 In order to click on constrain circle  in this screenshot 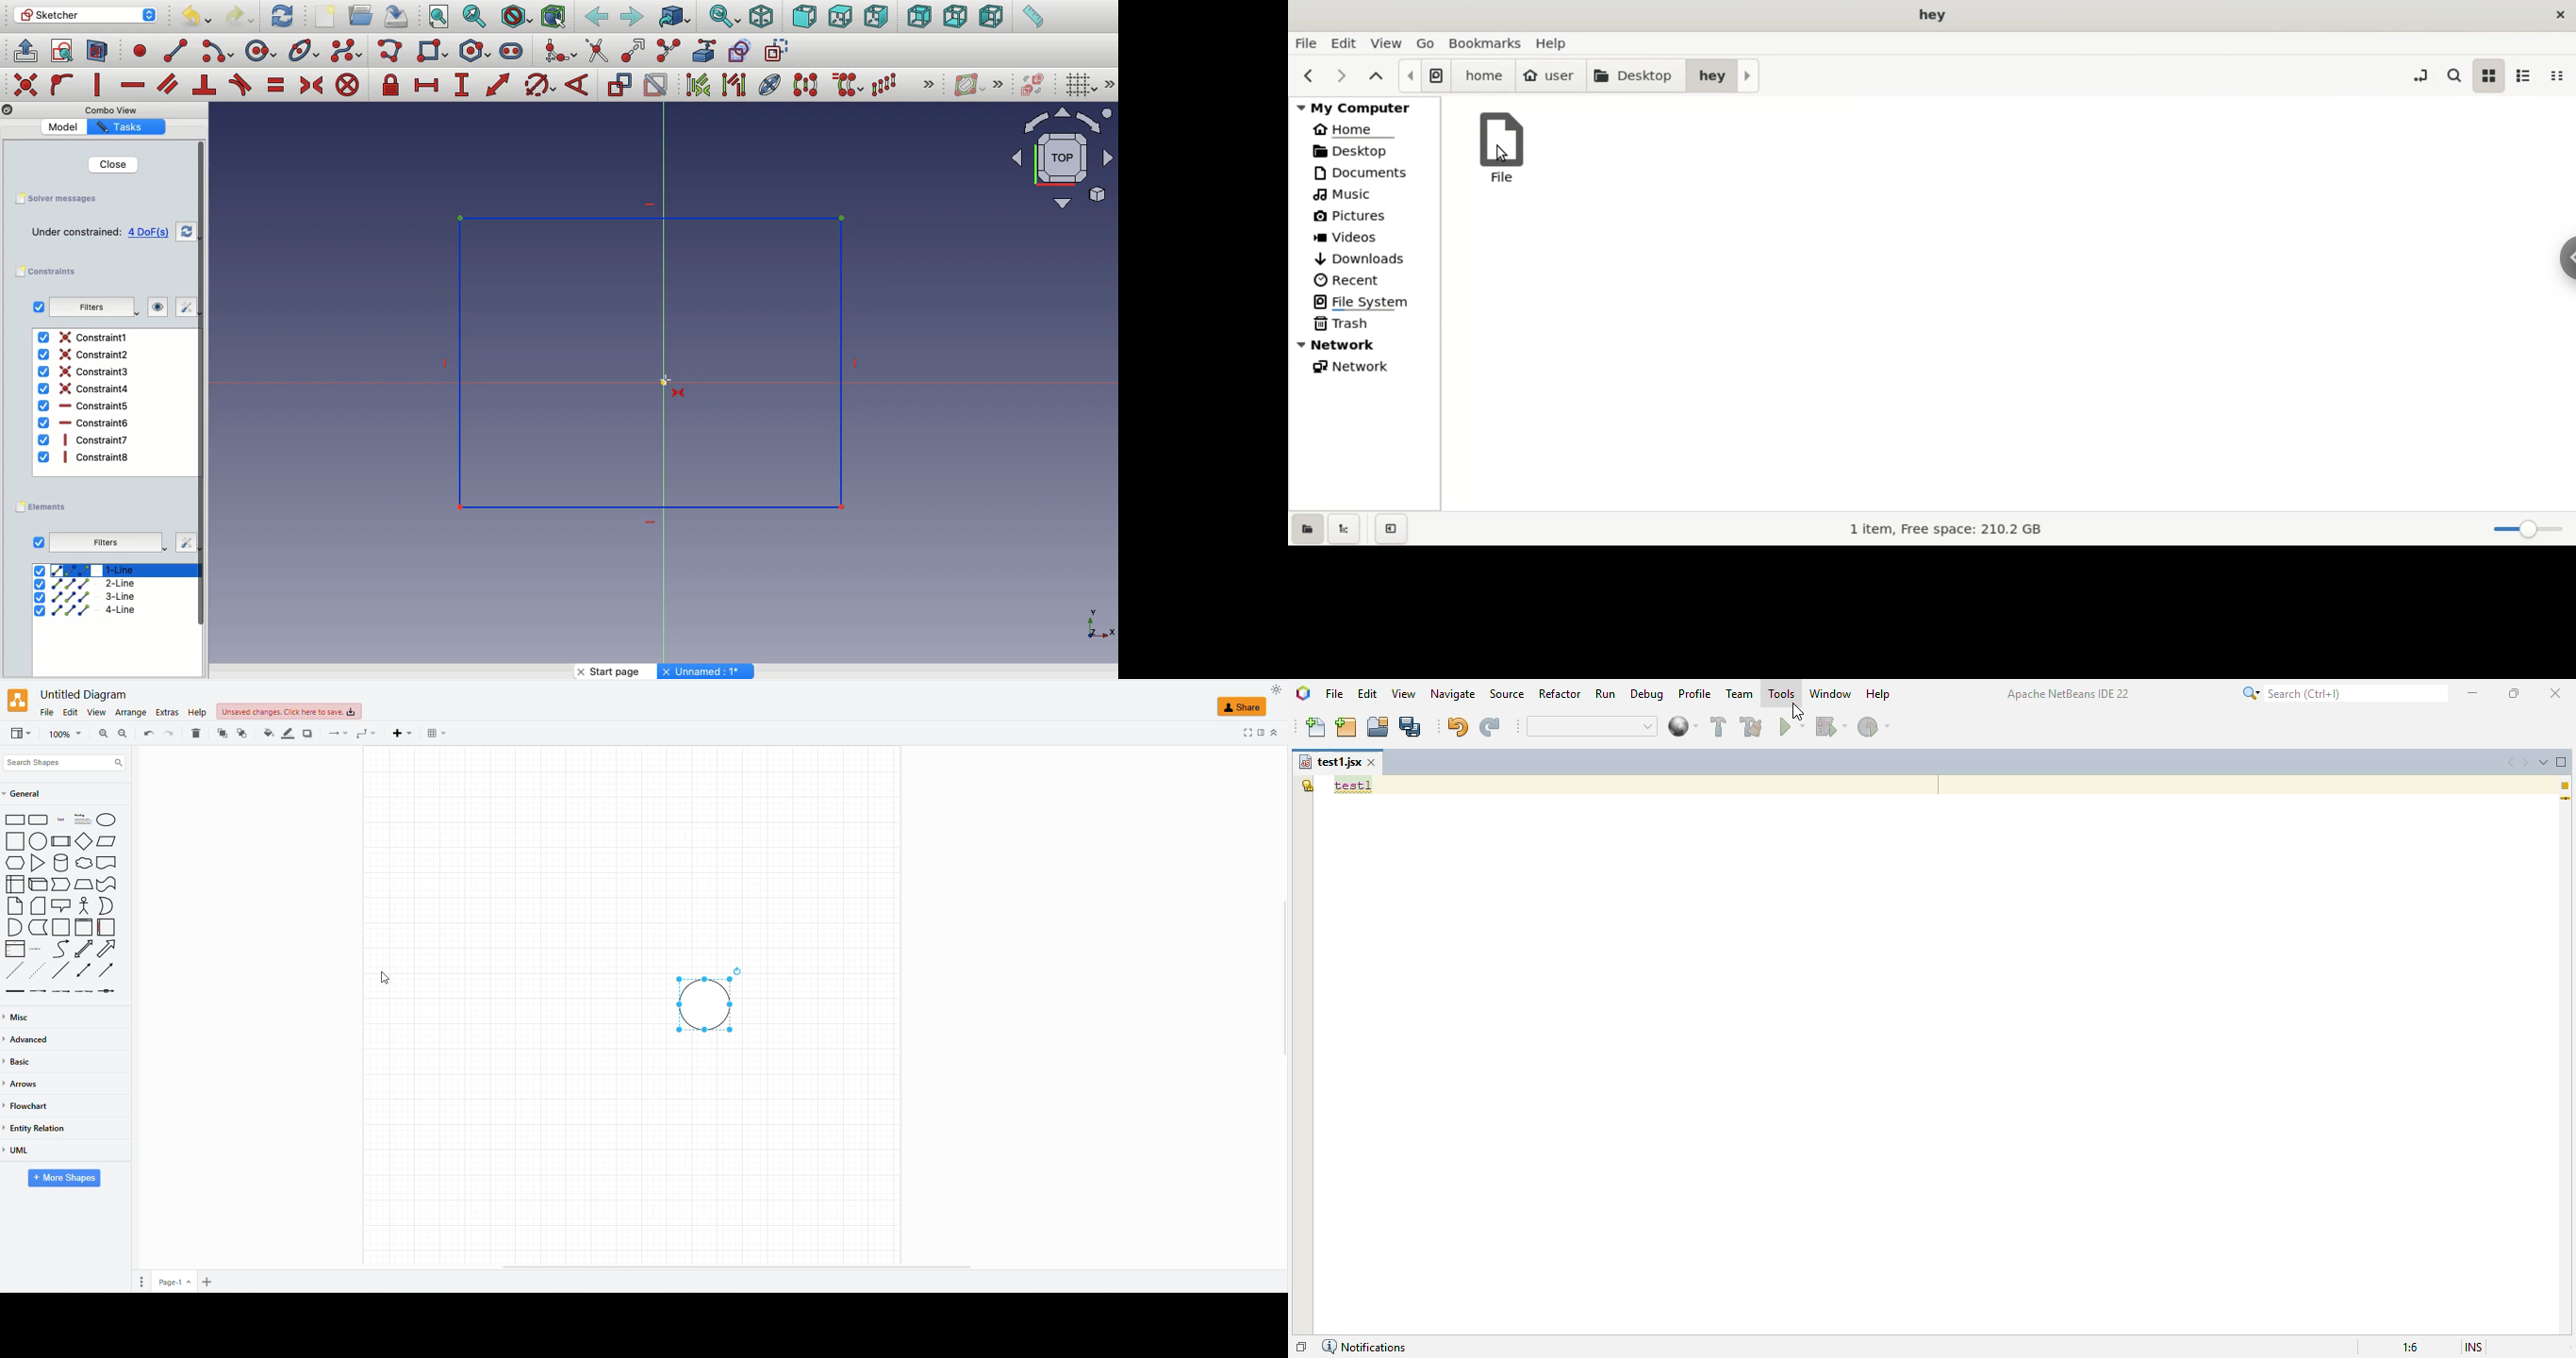, I will do `click(541, 84)`.